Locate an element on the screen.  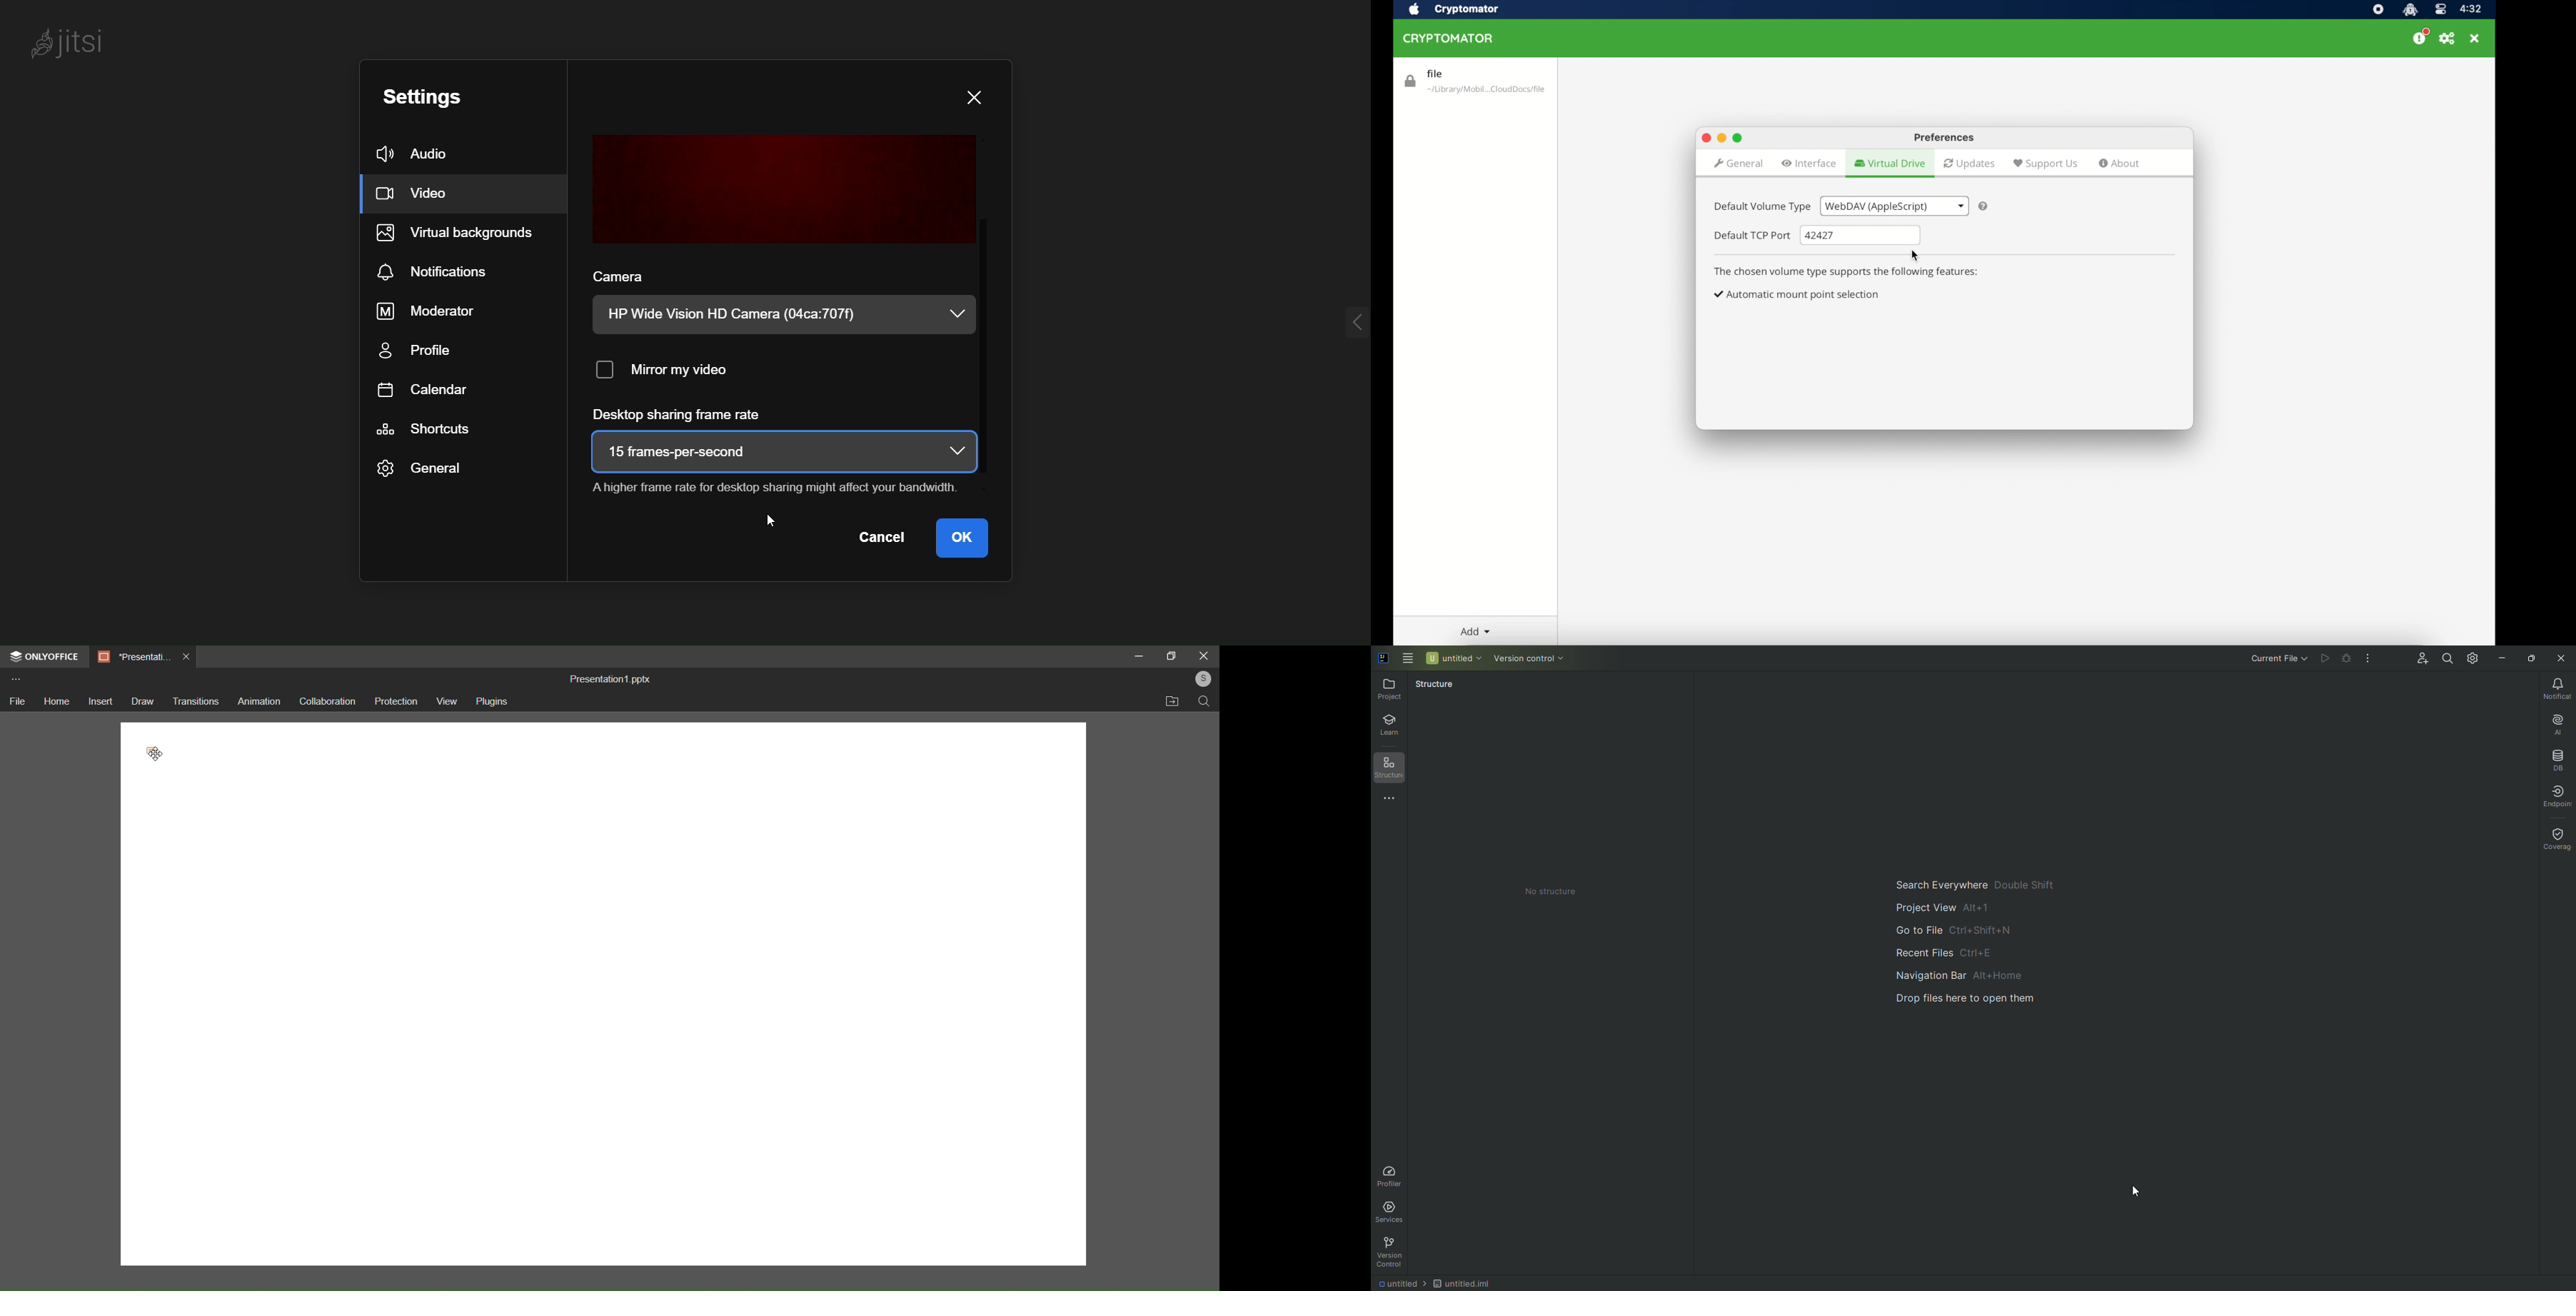
notification is located at coordinates (441, 270).